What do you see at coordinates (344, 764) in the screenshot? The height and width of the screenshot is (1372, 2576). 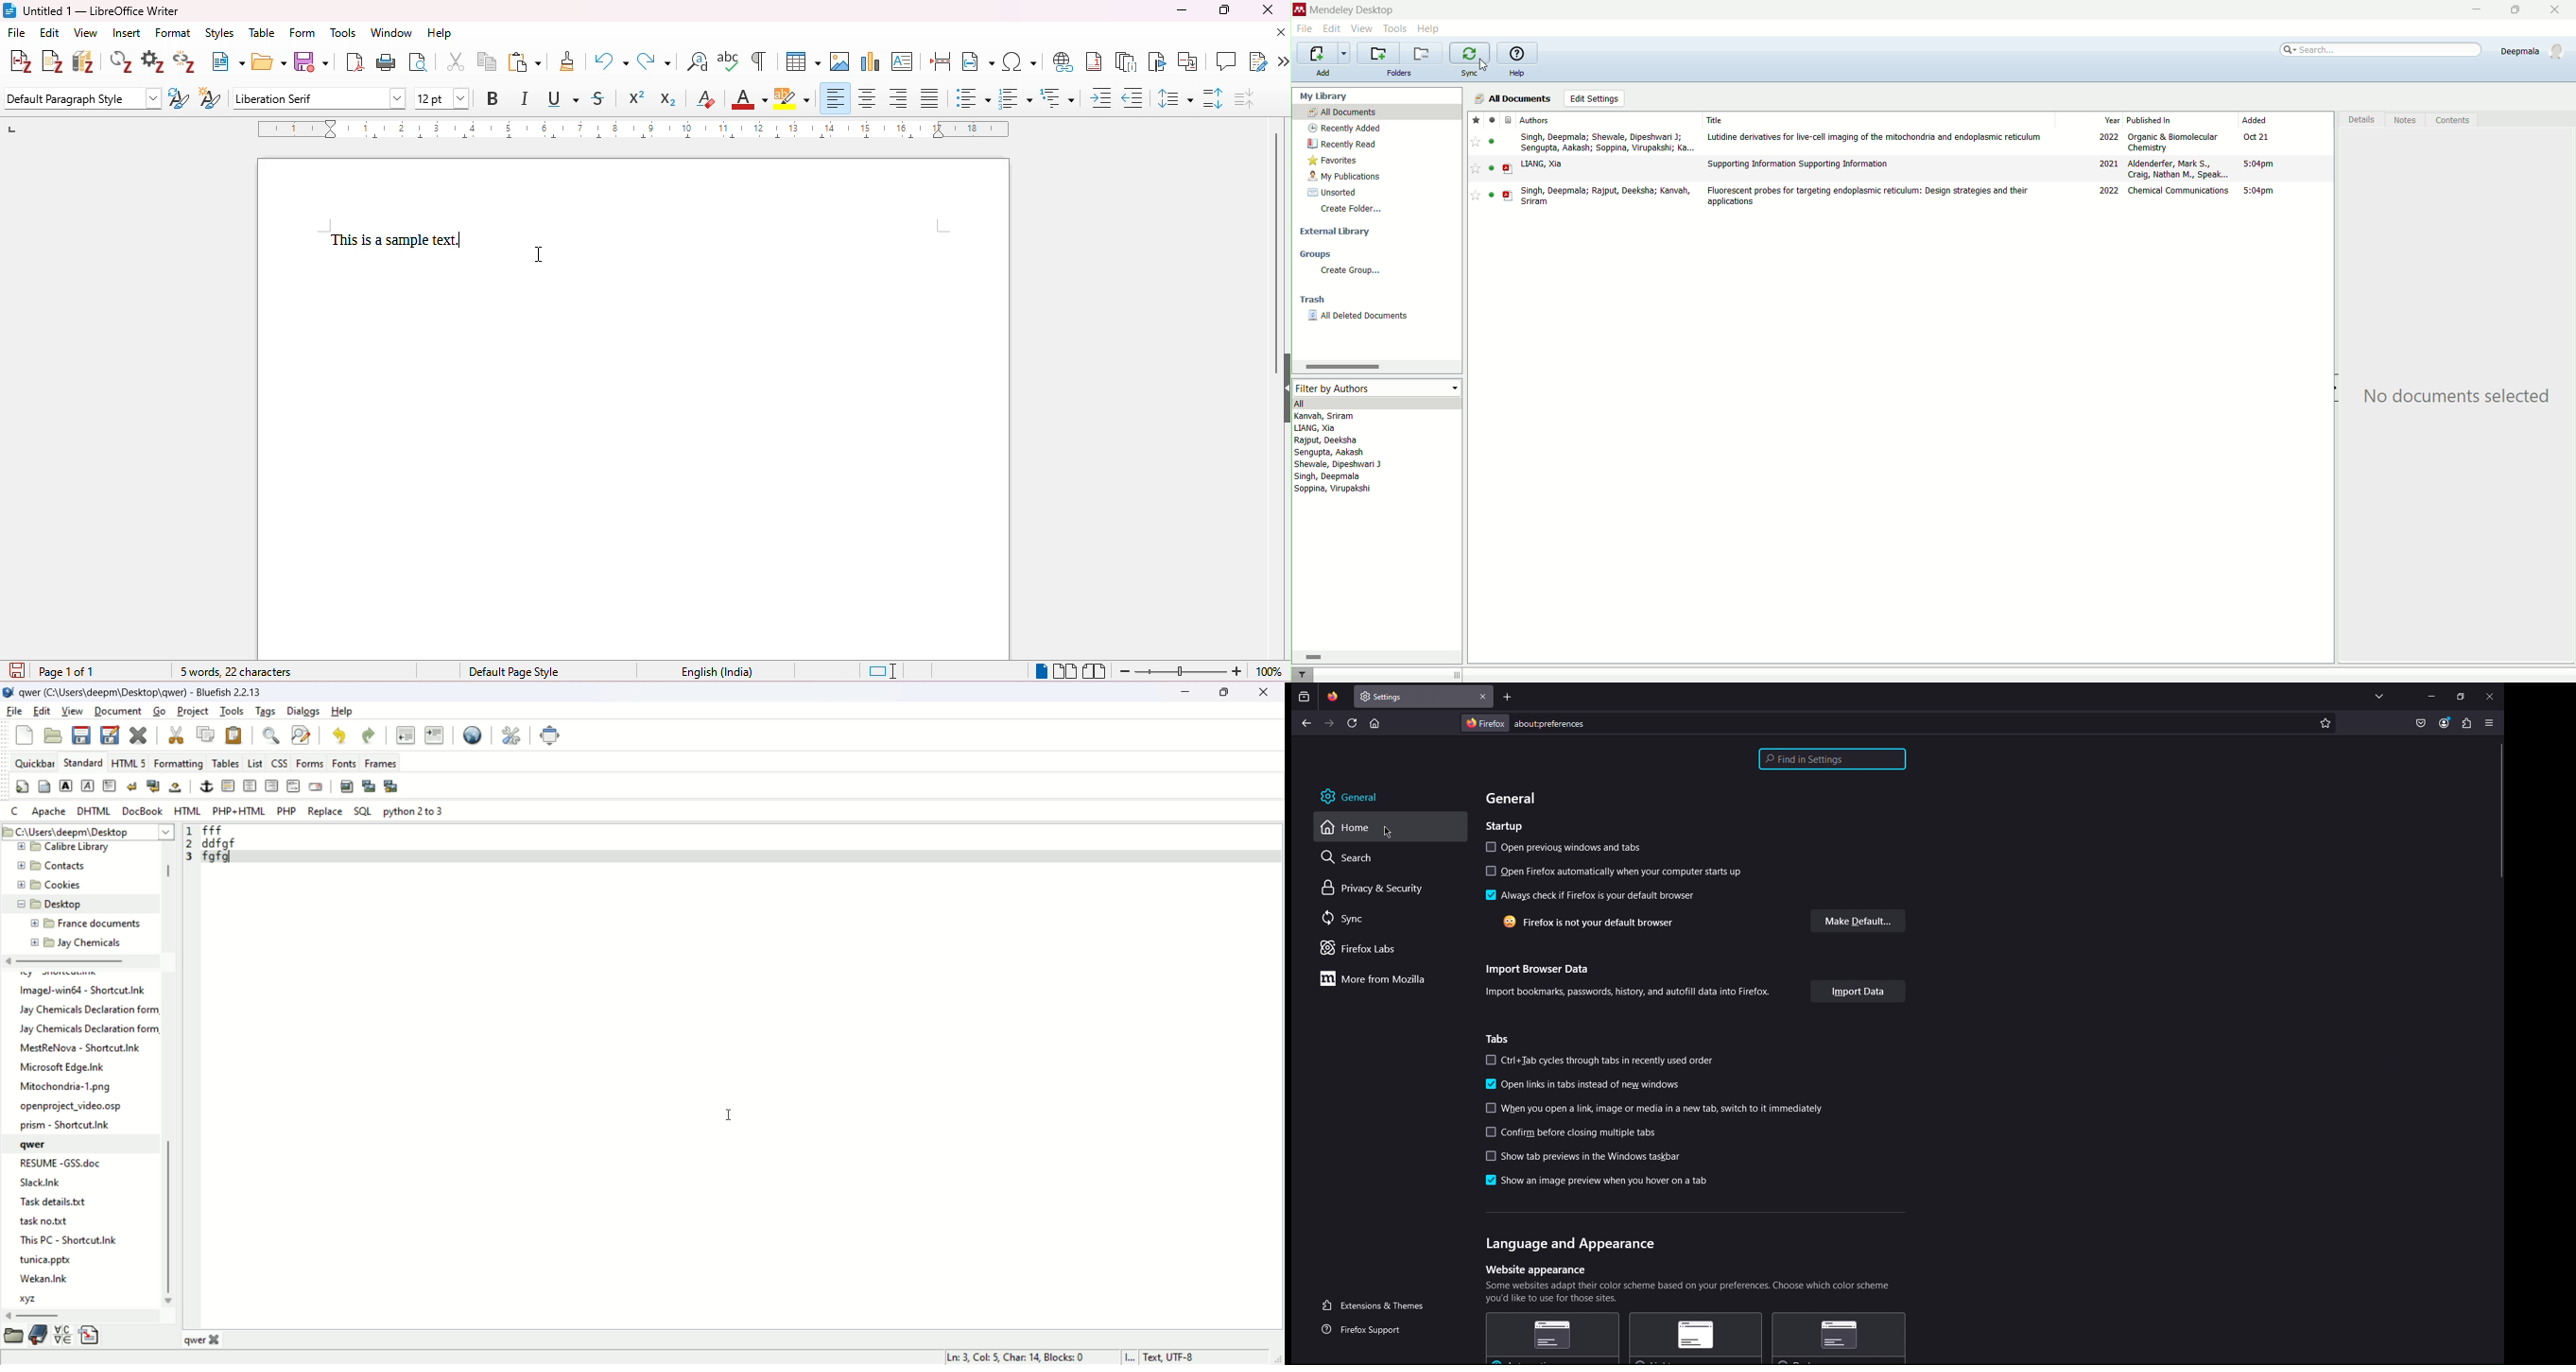 I see `fonts` at bounding box center [344, 764].